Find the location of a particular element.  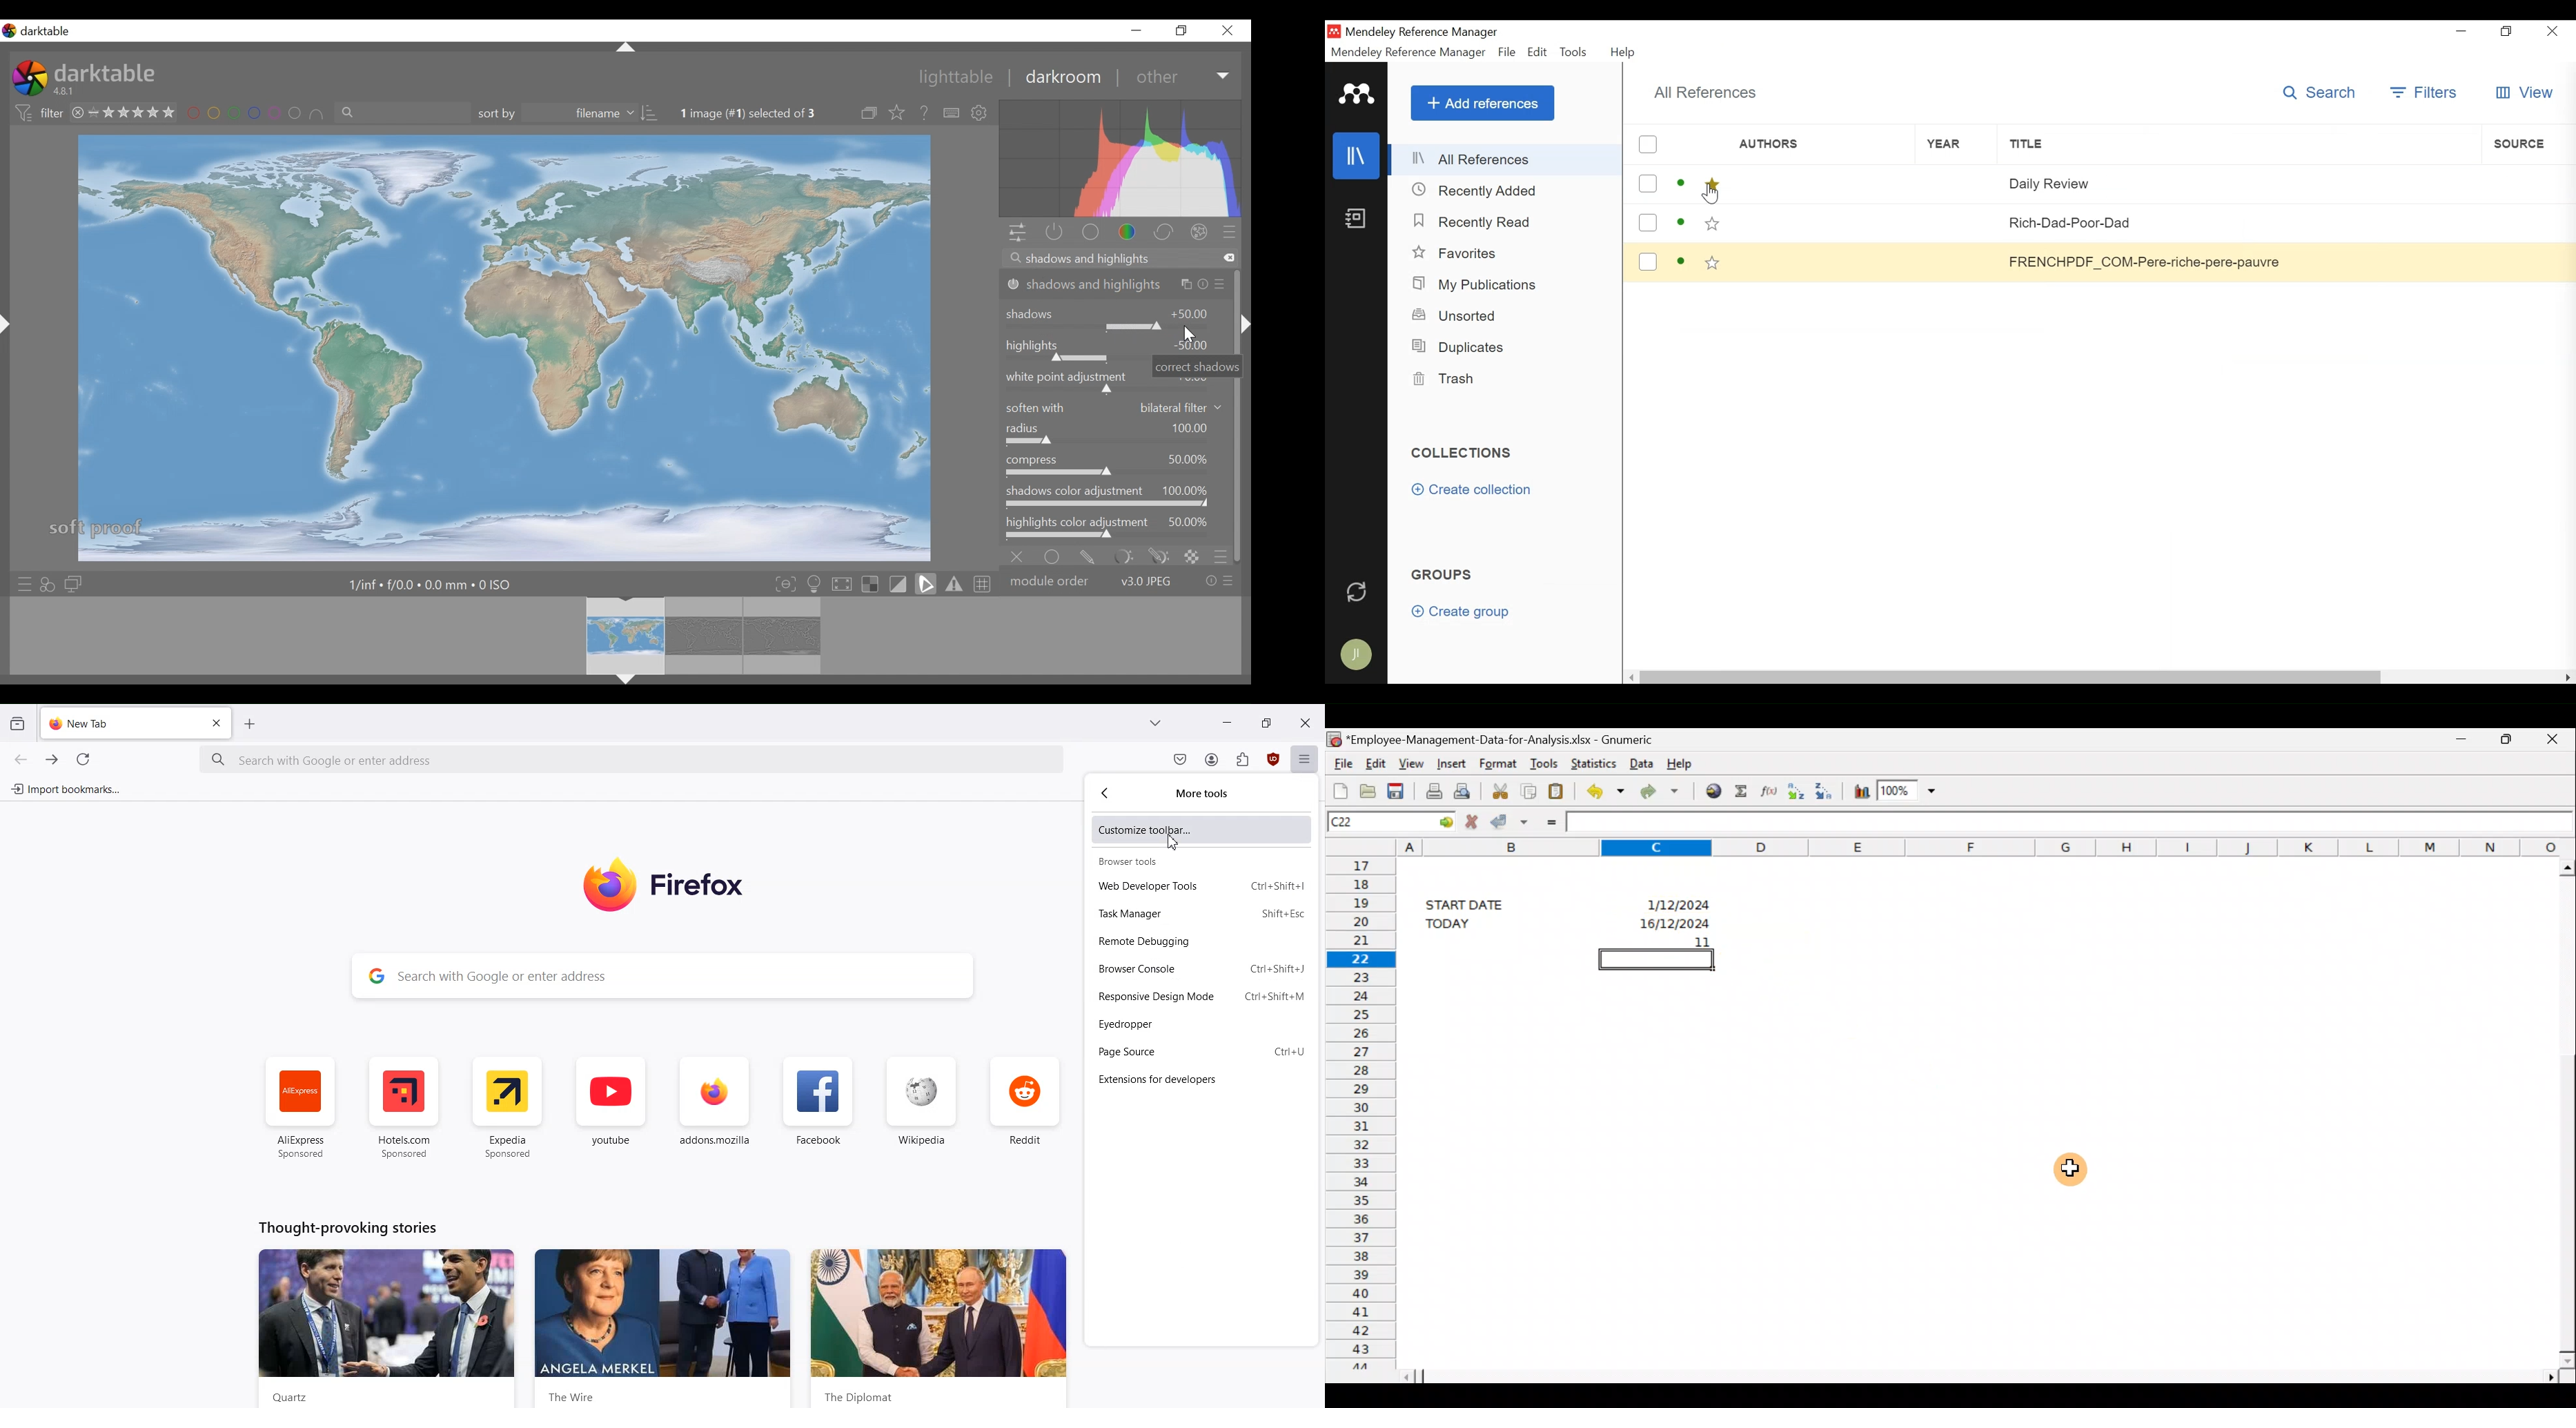

Close is located at coordinates (2550, 741).